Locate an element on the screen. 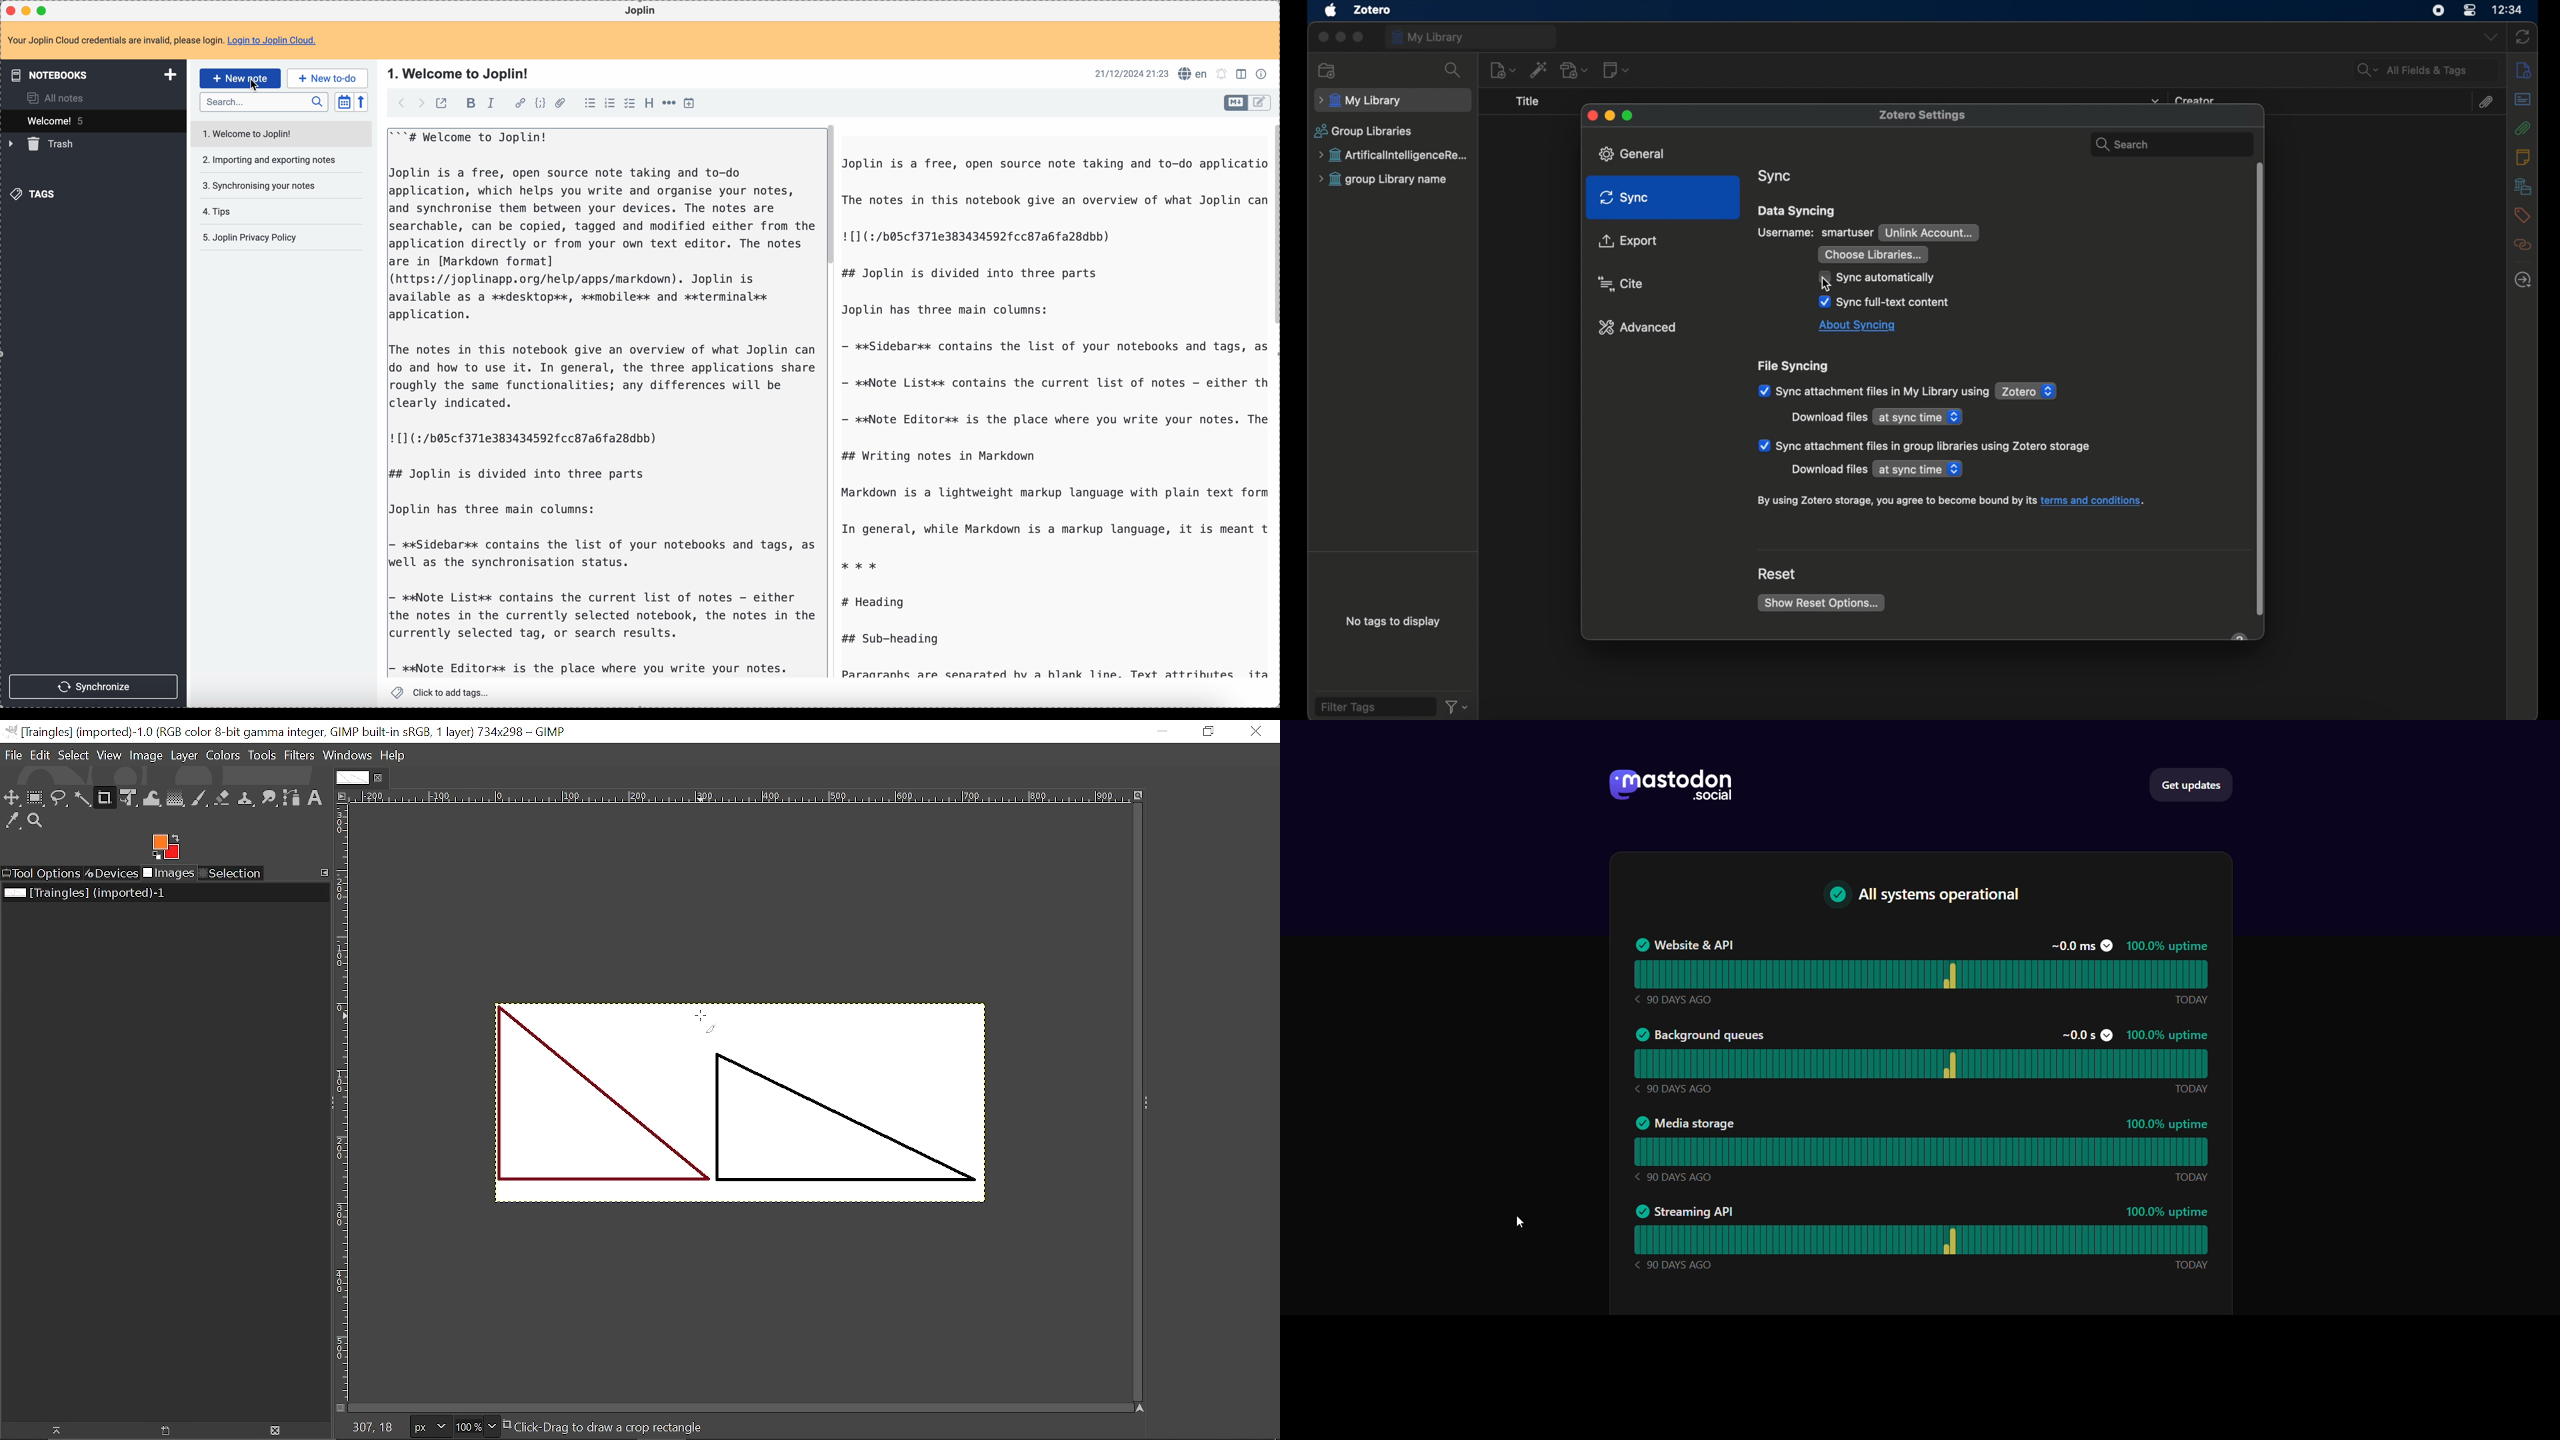  at sync time dropdown menu is located at coordinates (1919, 416).